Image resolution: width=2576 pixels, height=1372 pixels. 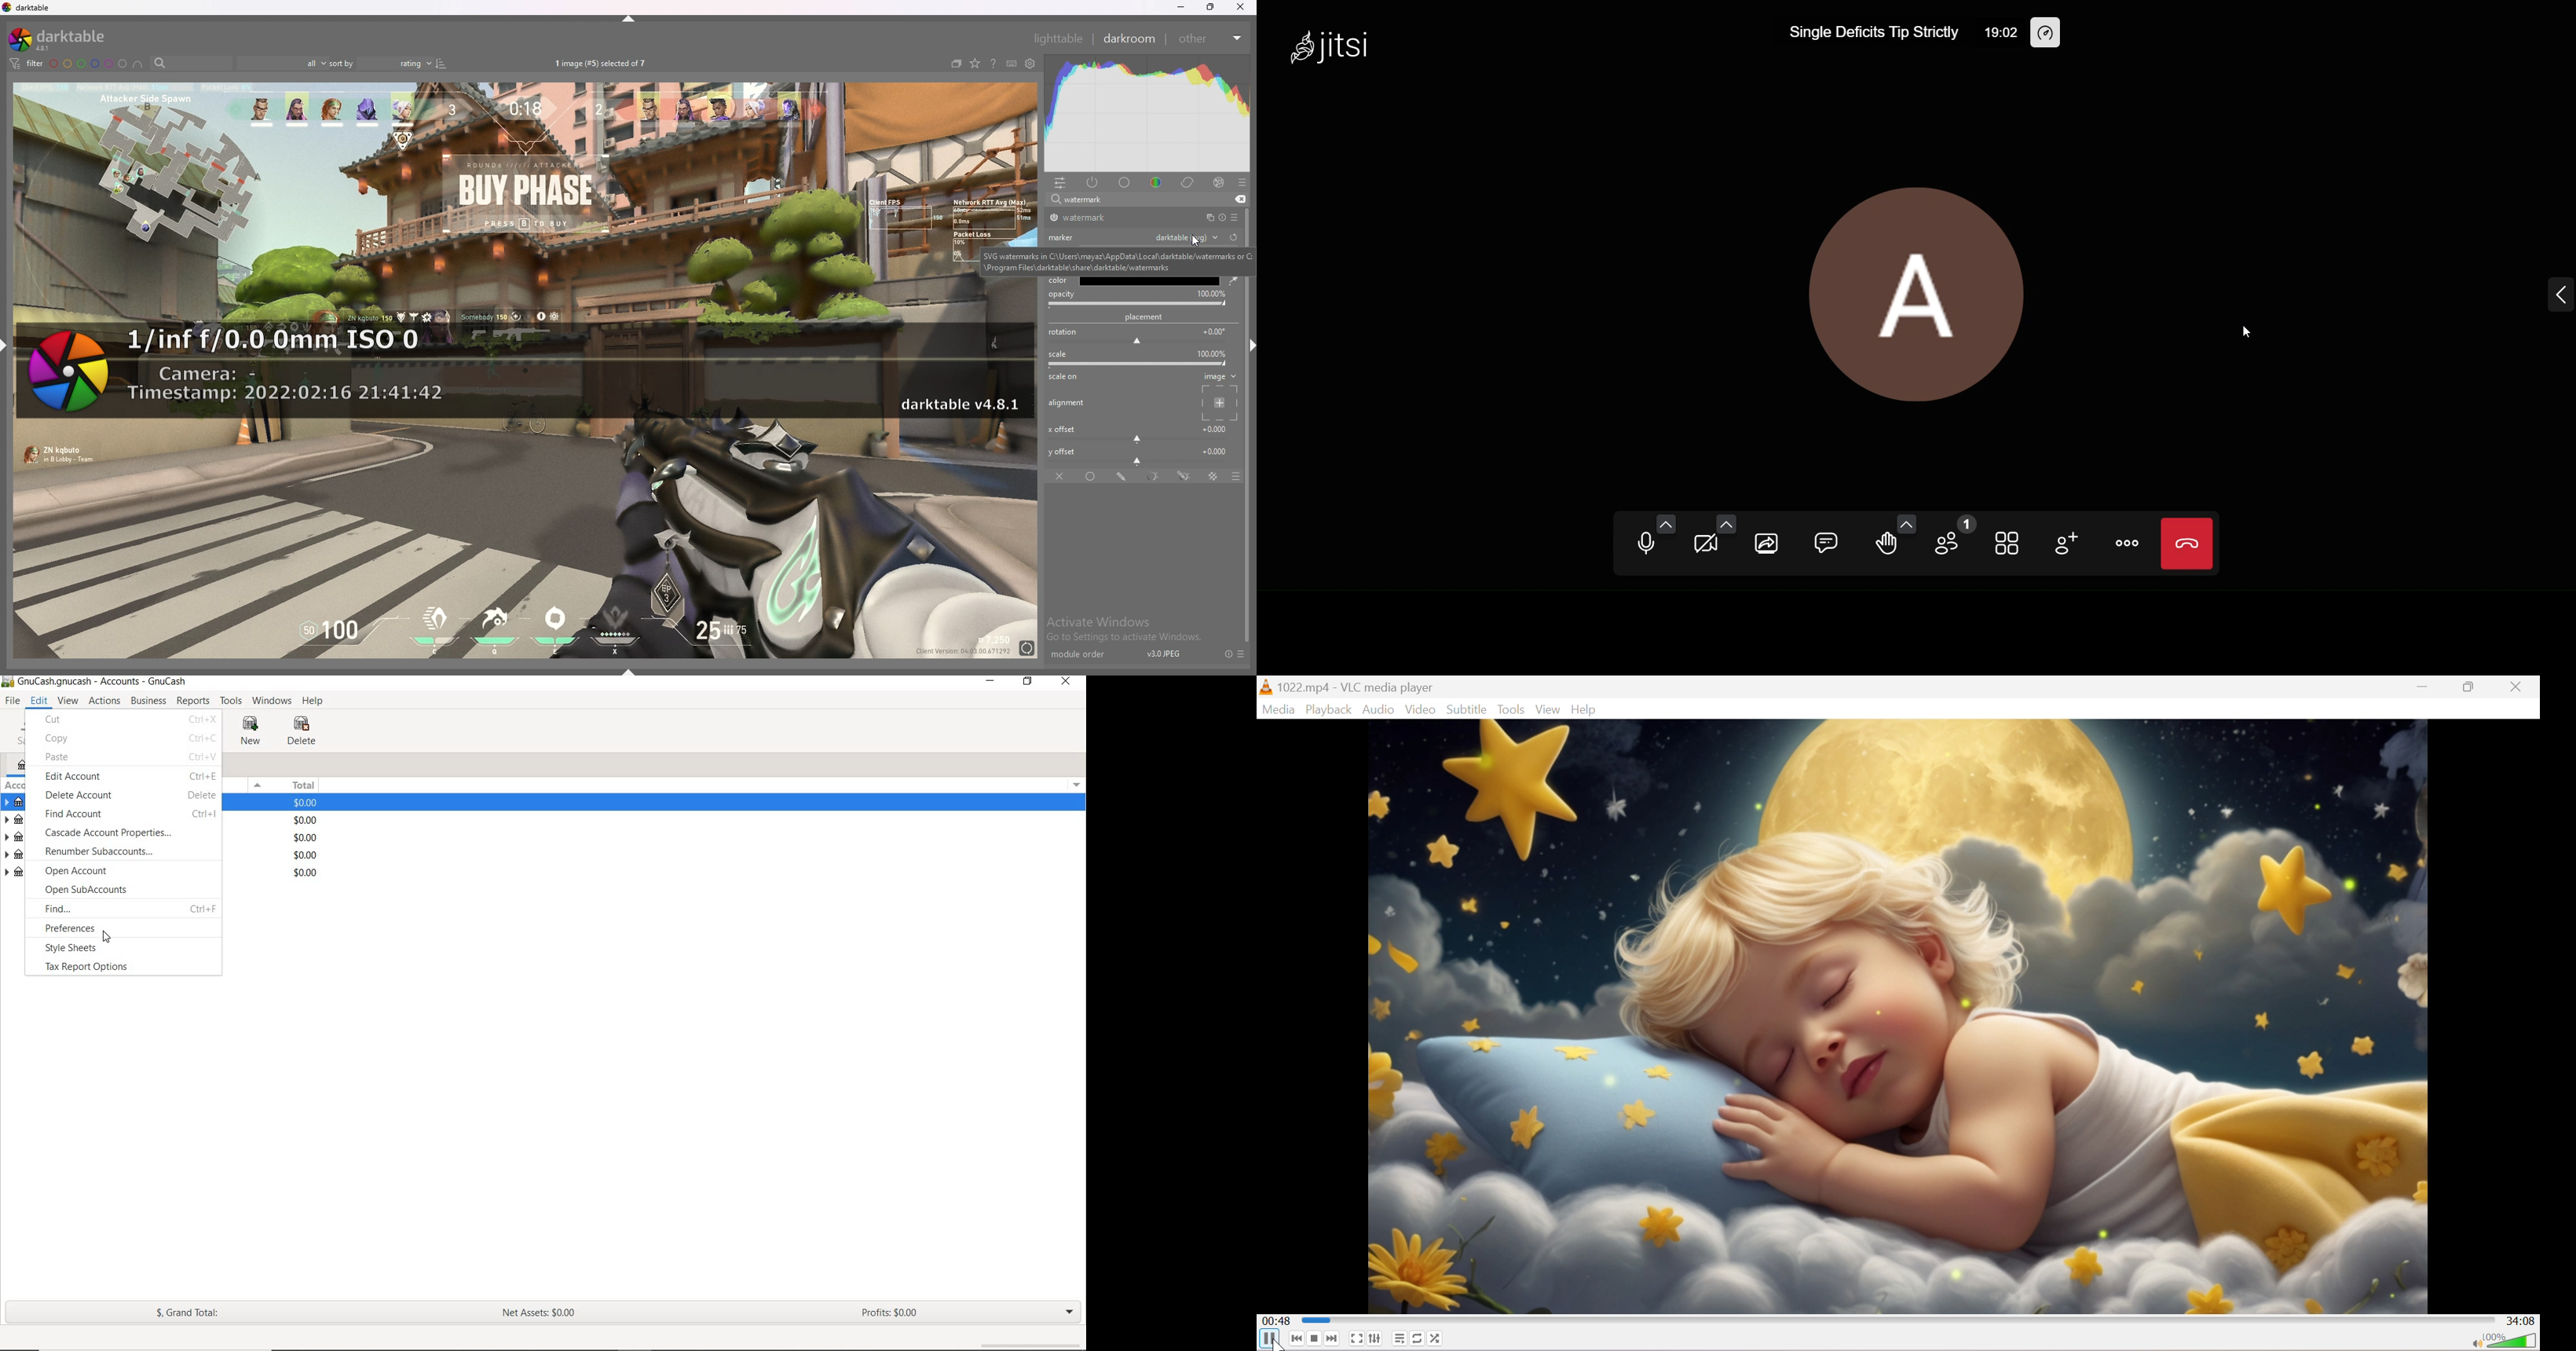 What do you see at coordinates (38, 701) in the screenshot?
I see `EDIT` at bounding box center [38, 701].